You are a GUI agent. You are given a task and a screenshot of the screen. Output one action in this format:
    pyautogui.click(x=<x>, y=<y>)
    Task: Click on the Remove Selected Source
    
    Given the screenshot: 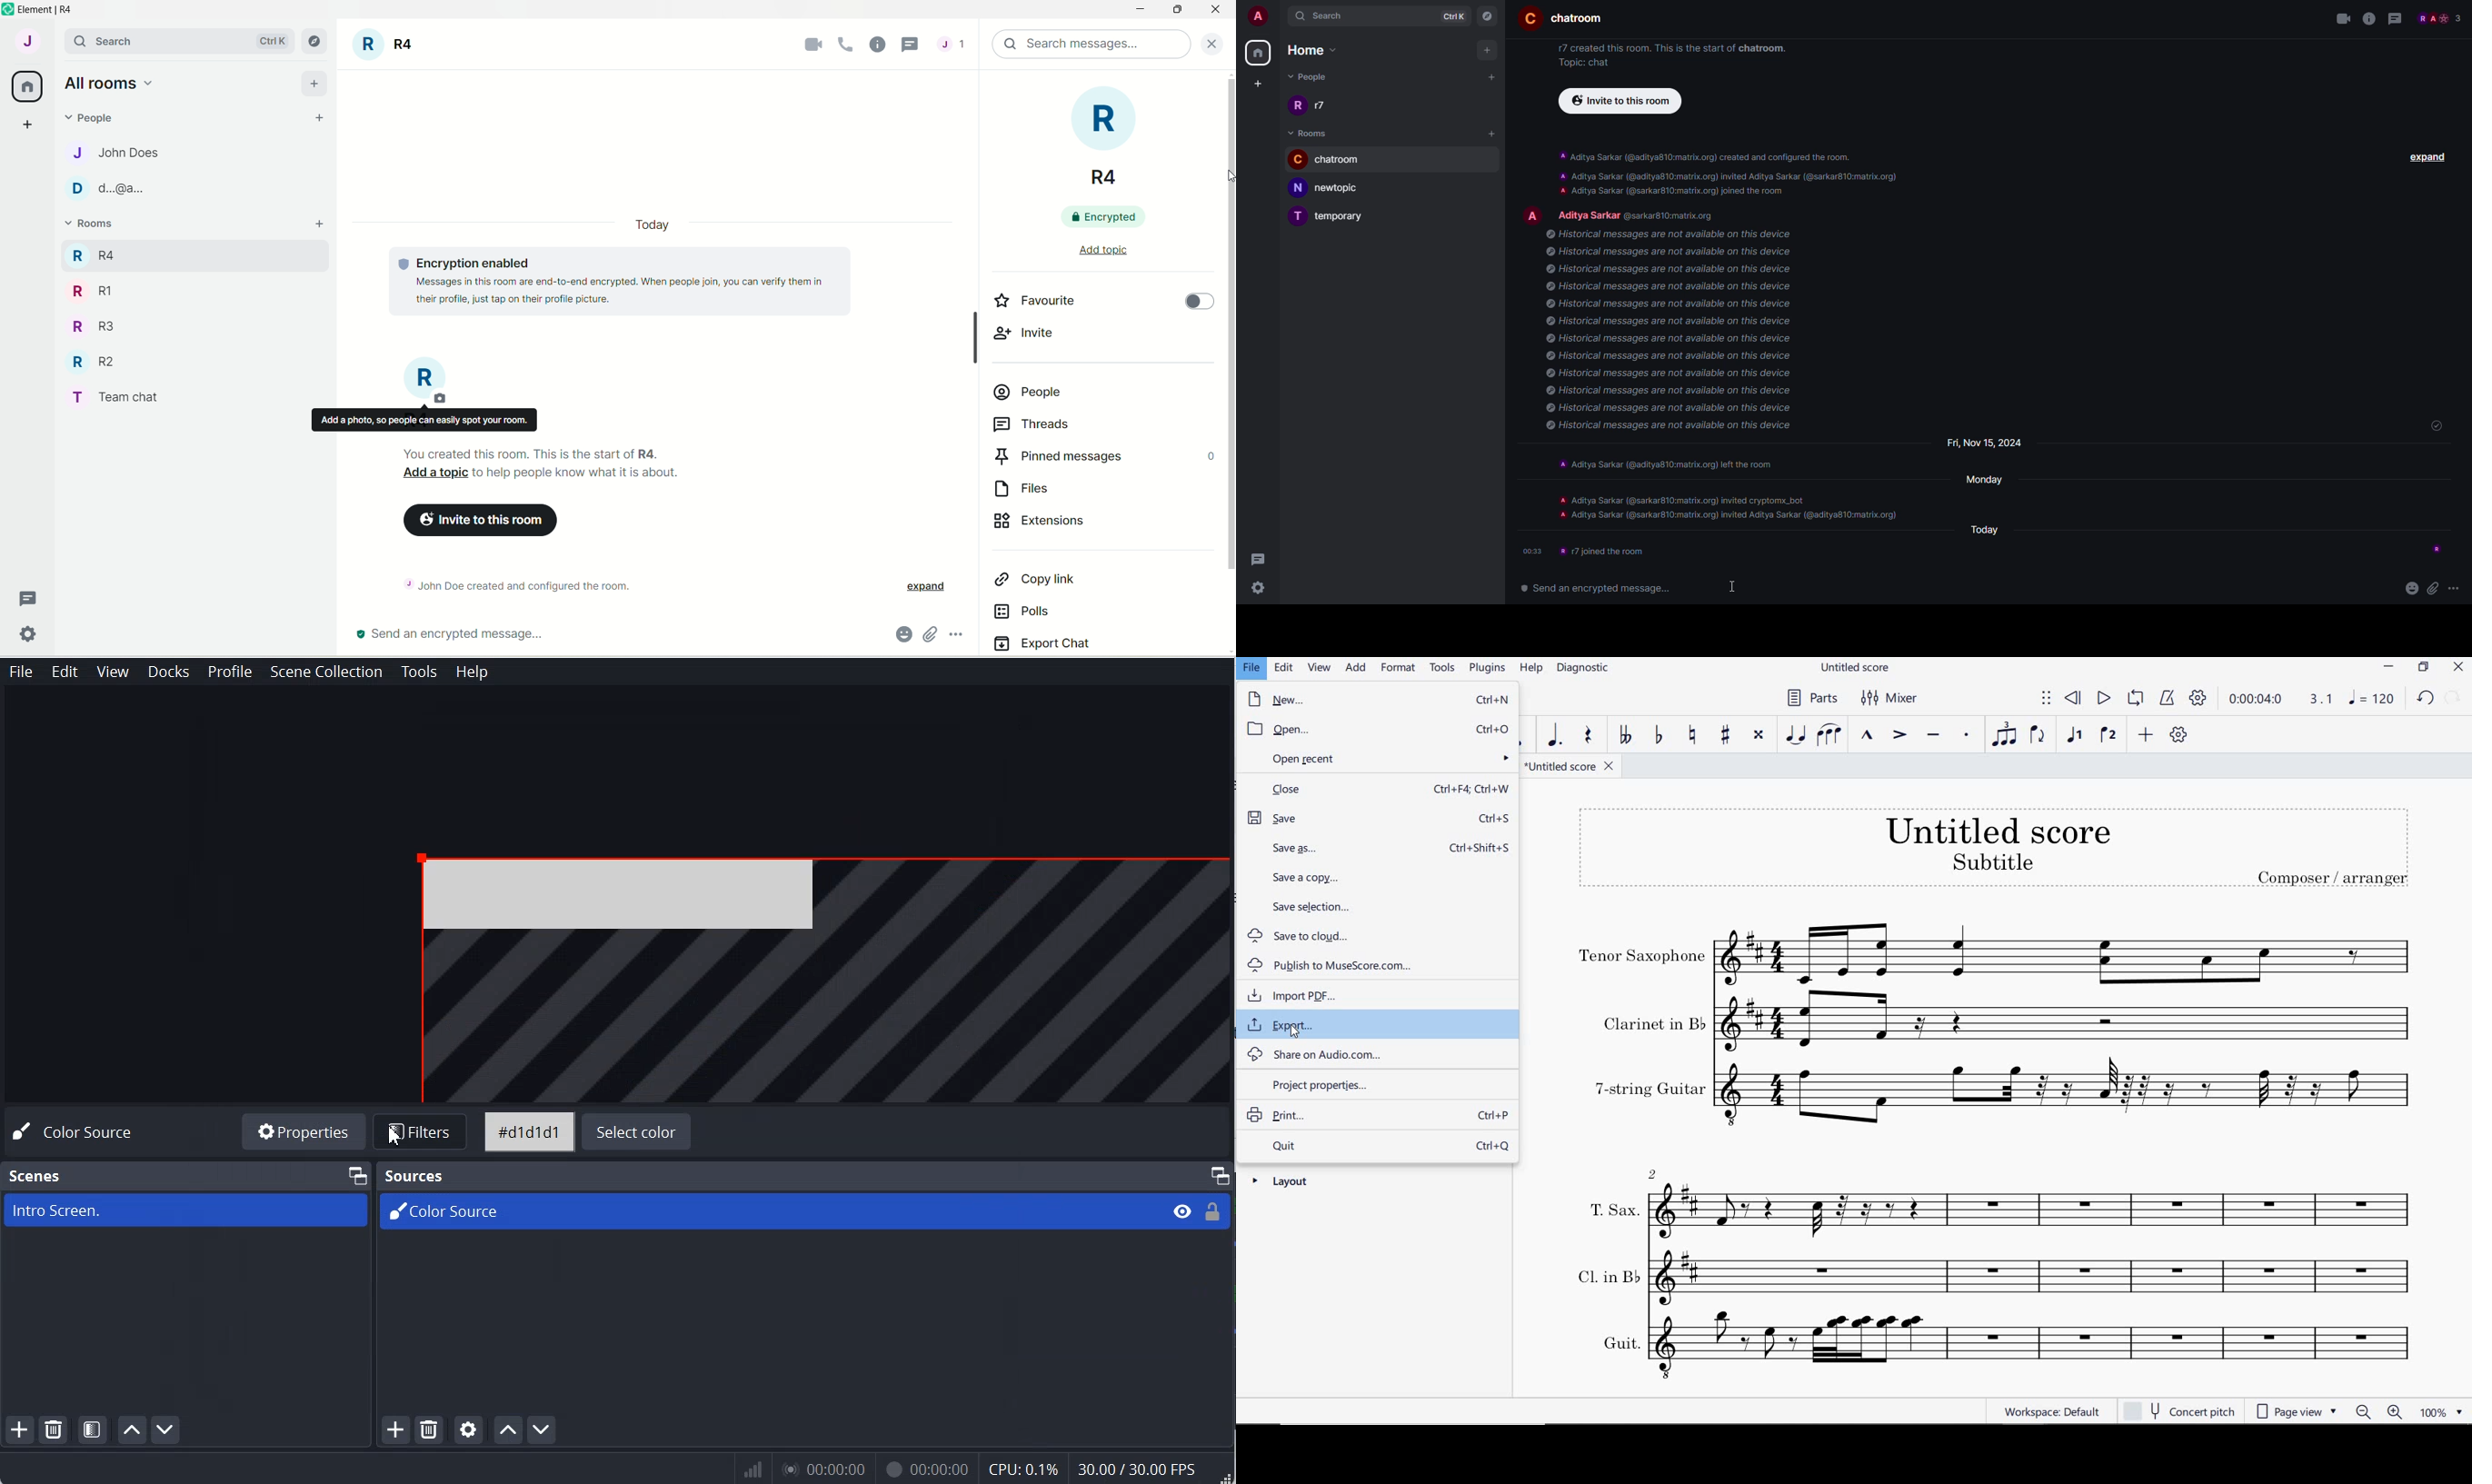 What is the action you would take?
    pyautogui.click(x=429, y=1430)
    